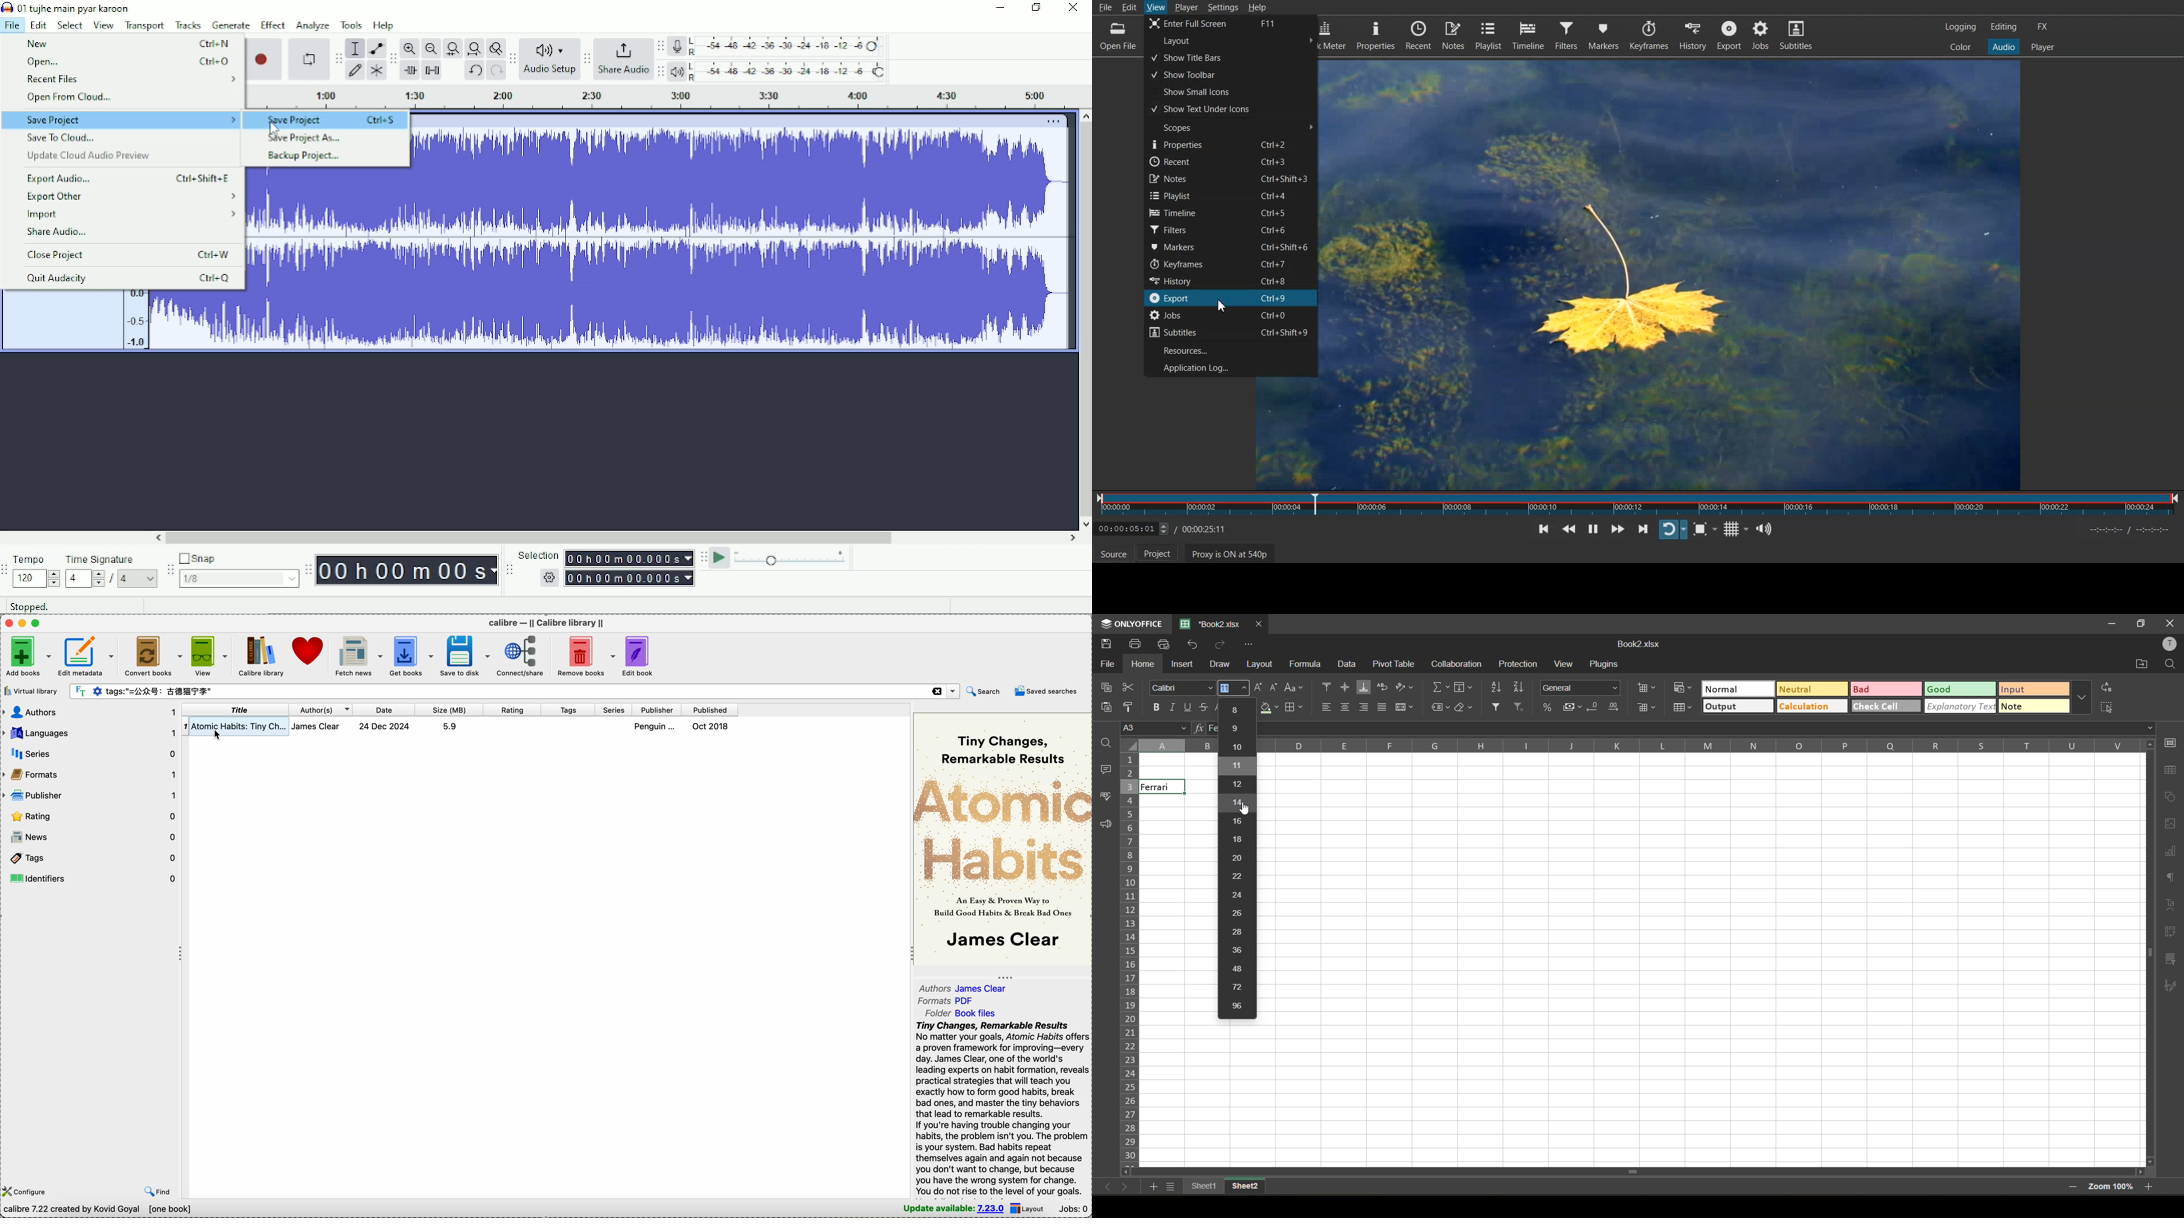 The image size is (2184, 1232). I want to click on Playlist, so click(1489, 35).